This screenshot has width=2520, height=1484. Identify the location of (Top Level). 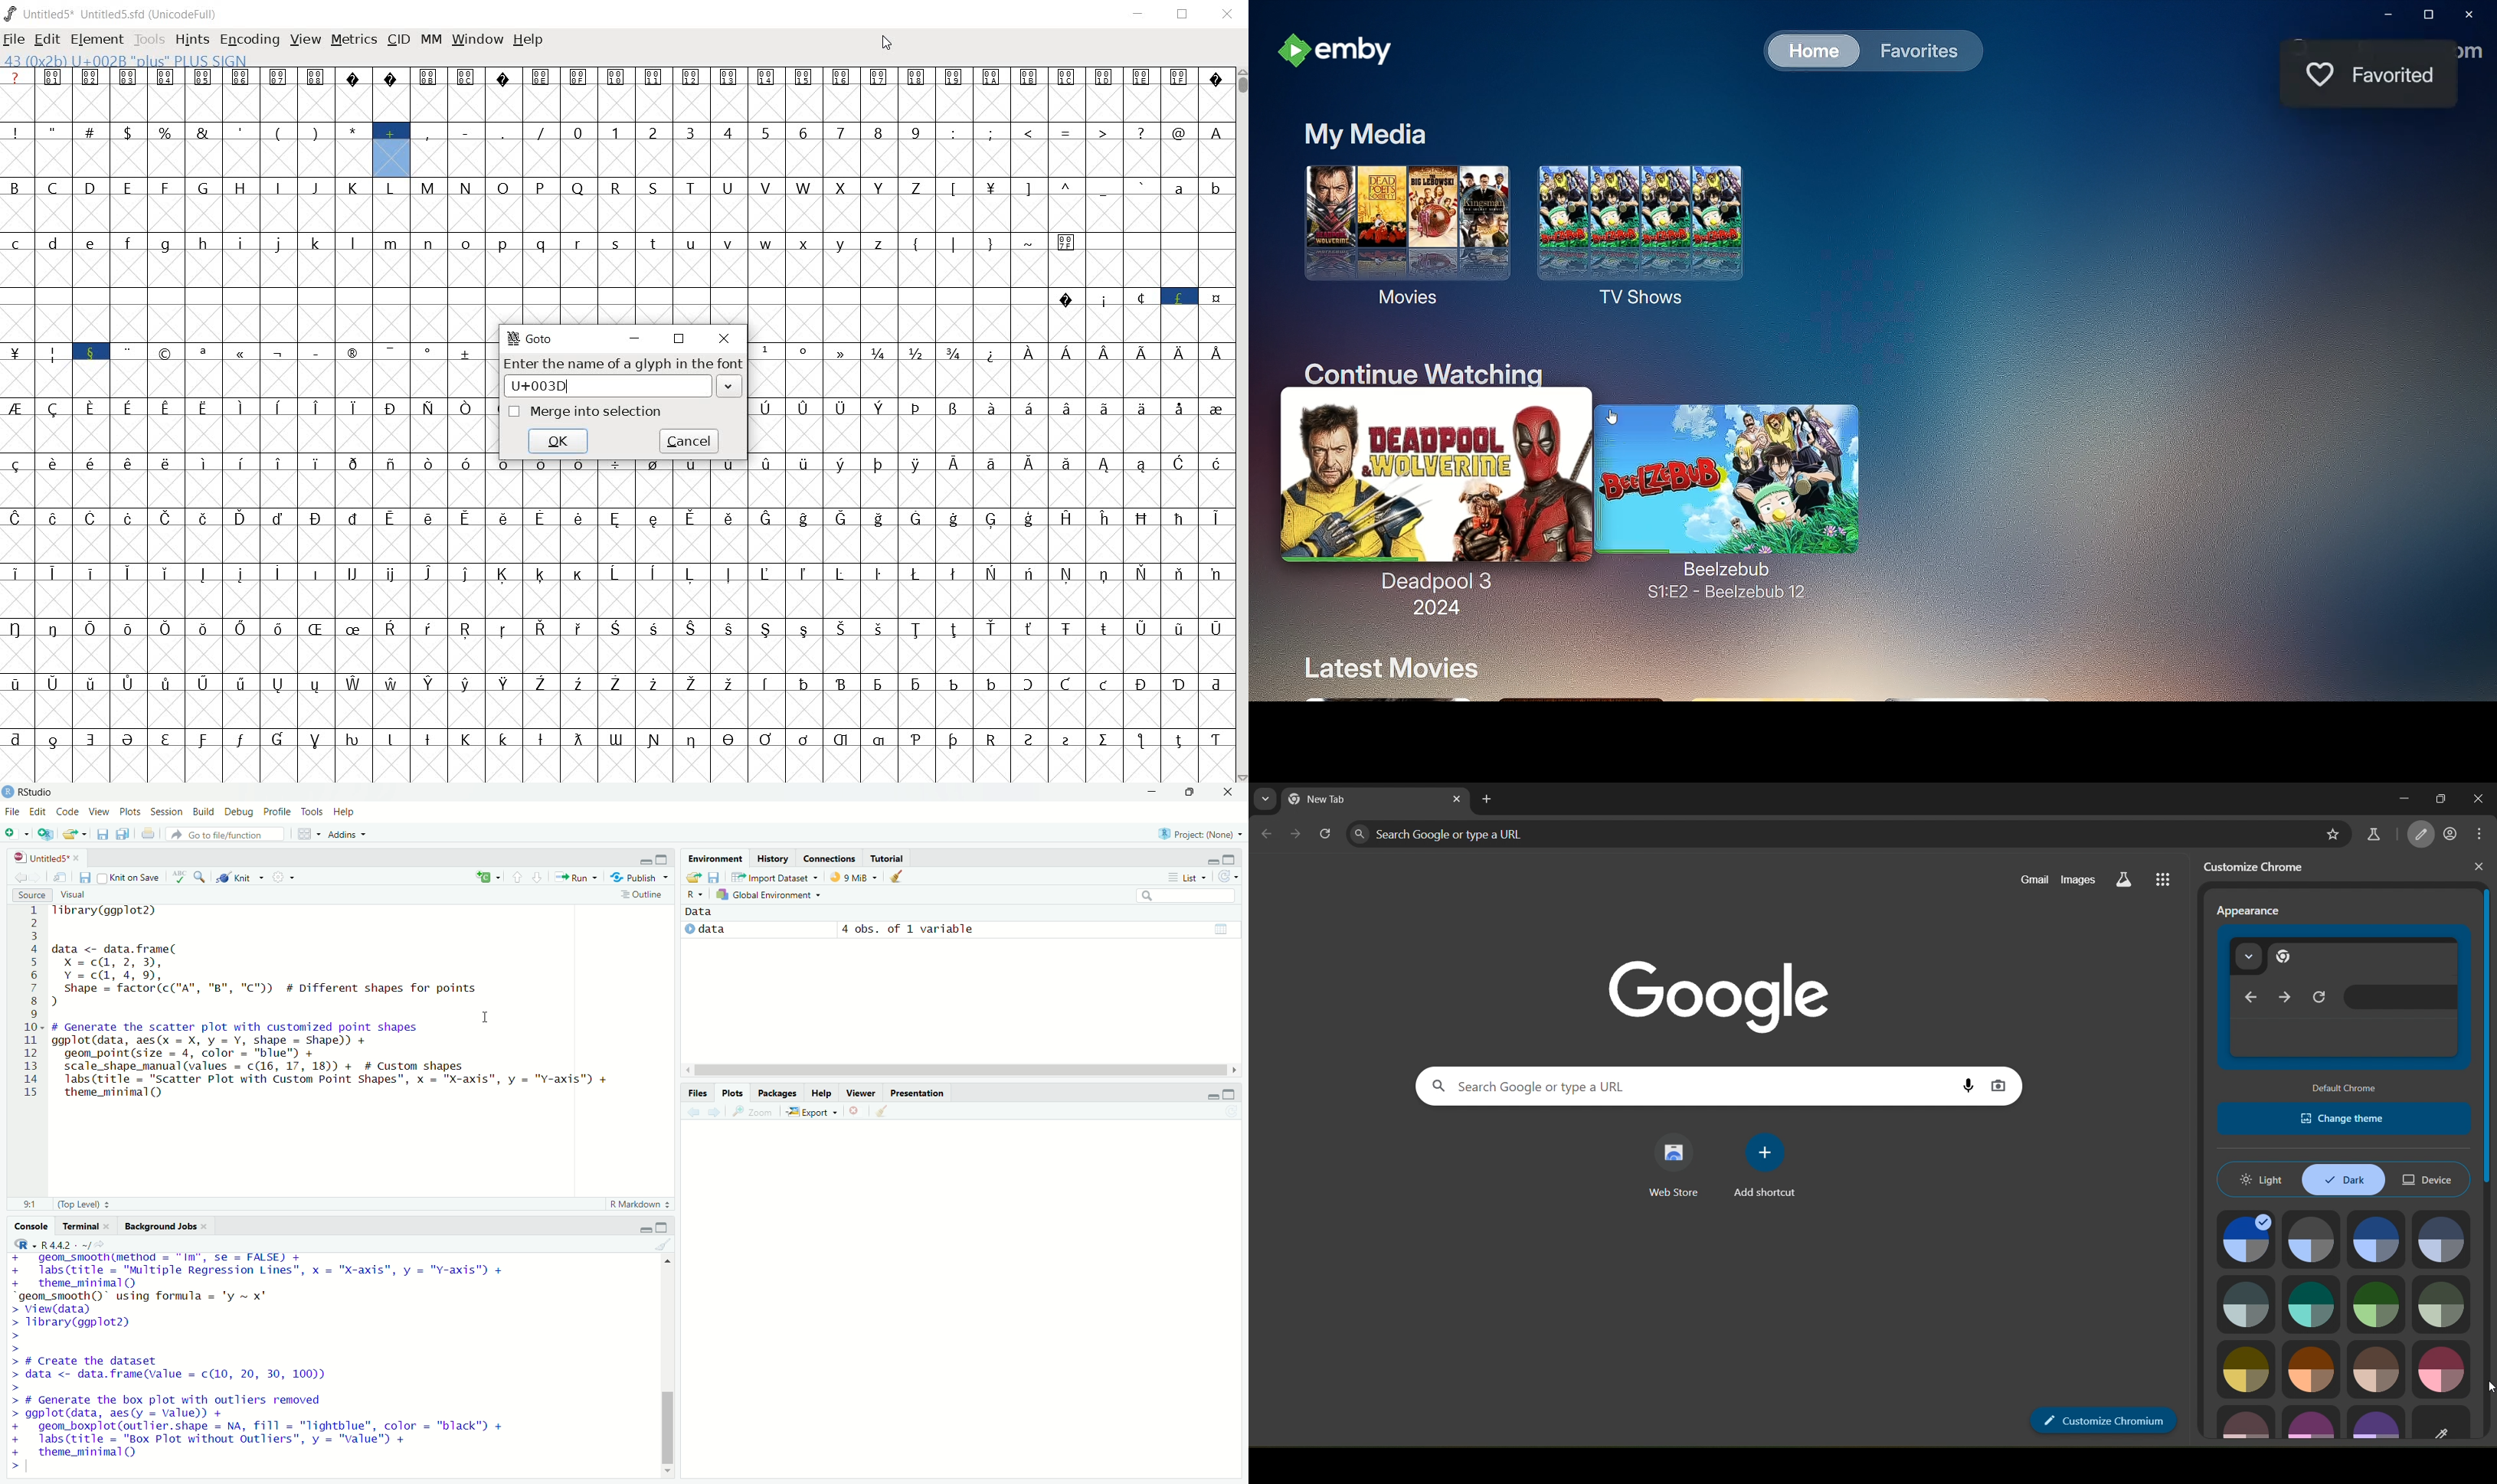
(83, 1205).